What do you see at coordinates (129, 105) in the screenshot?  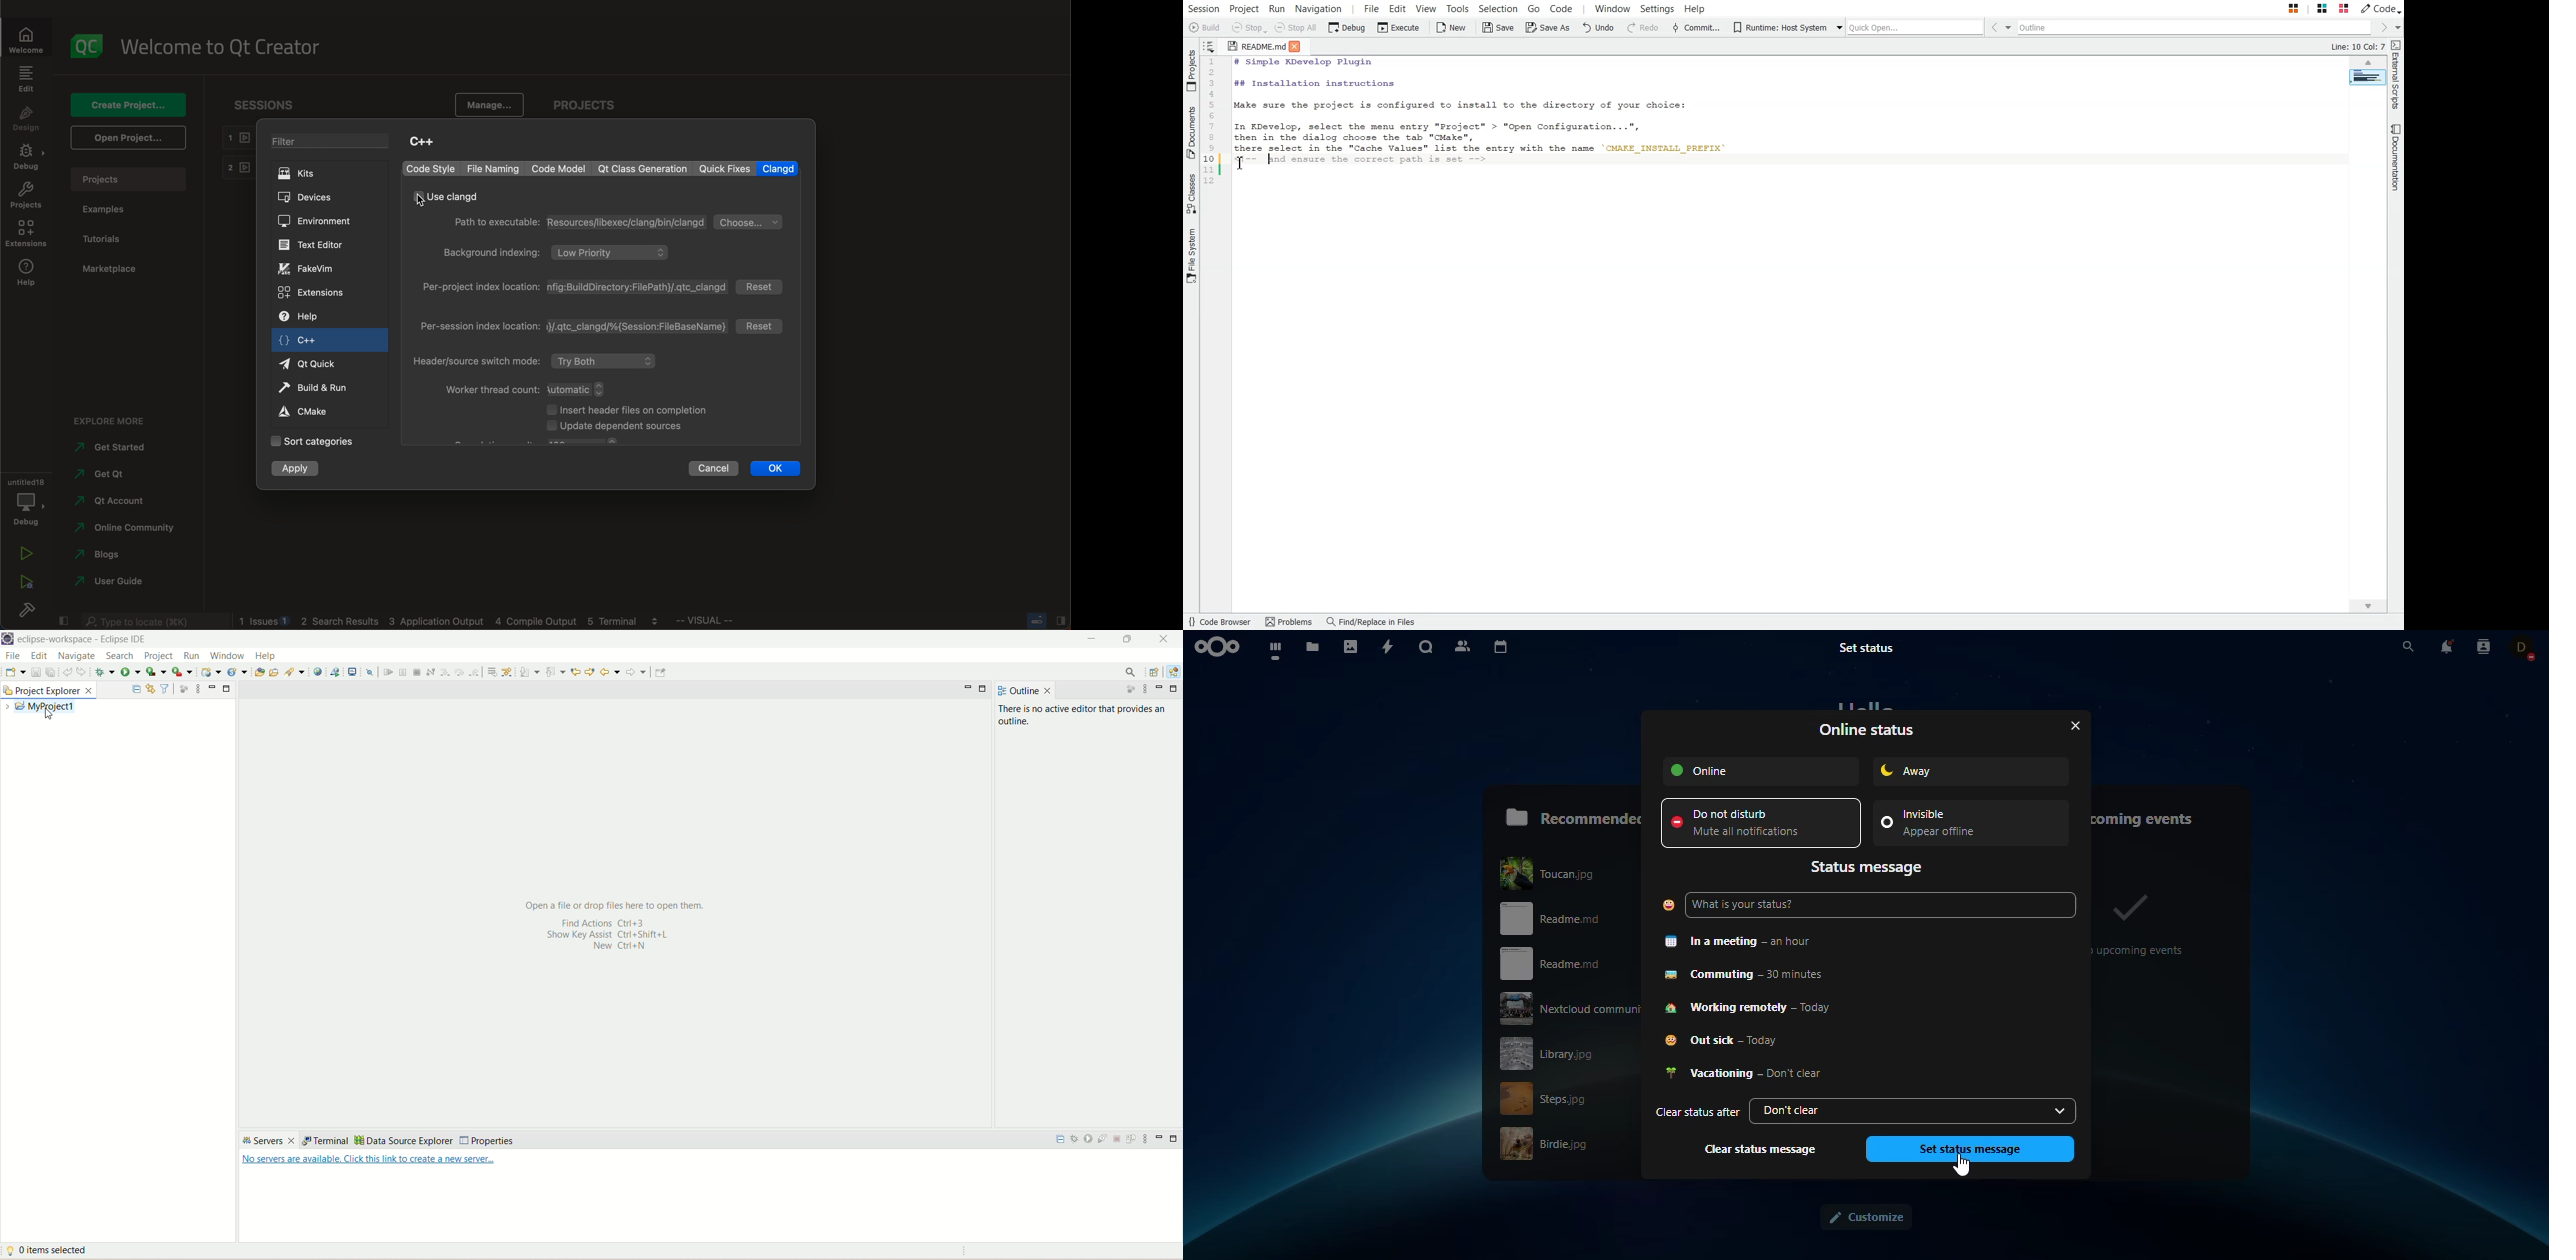 I see `create ` at bounding box center [129, 105].